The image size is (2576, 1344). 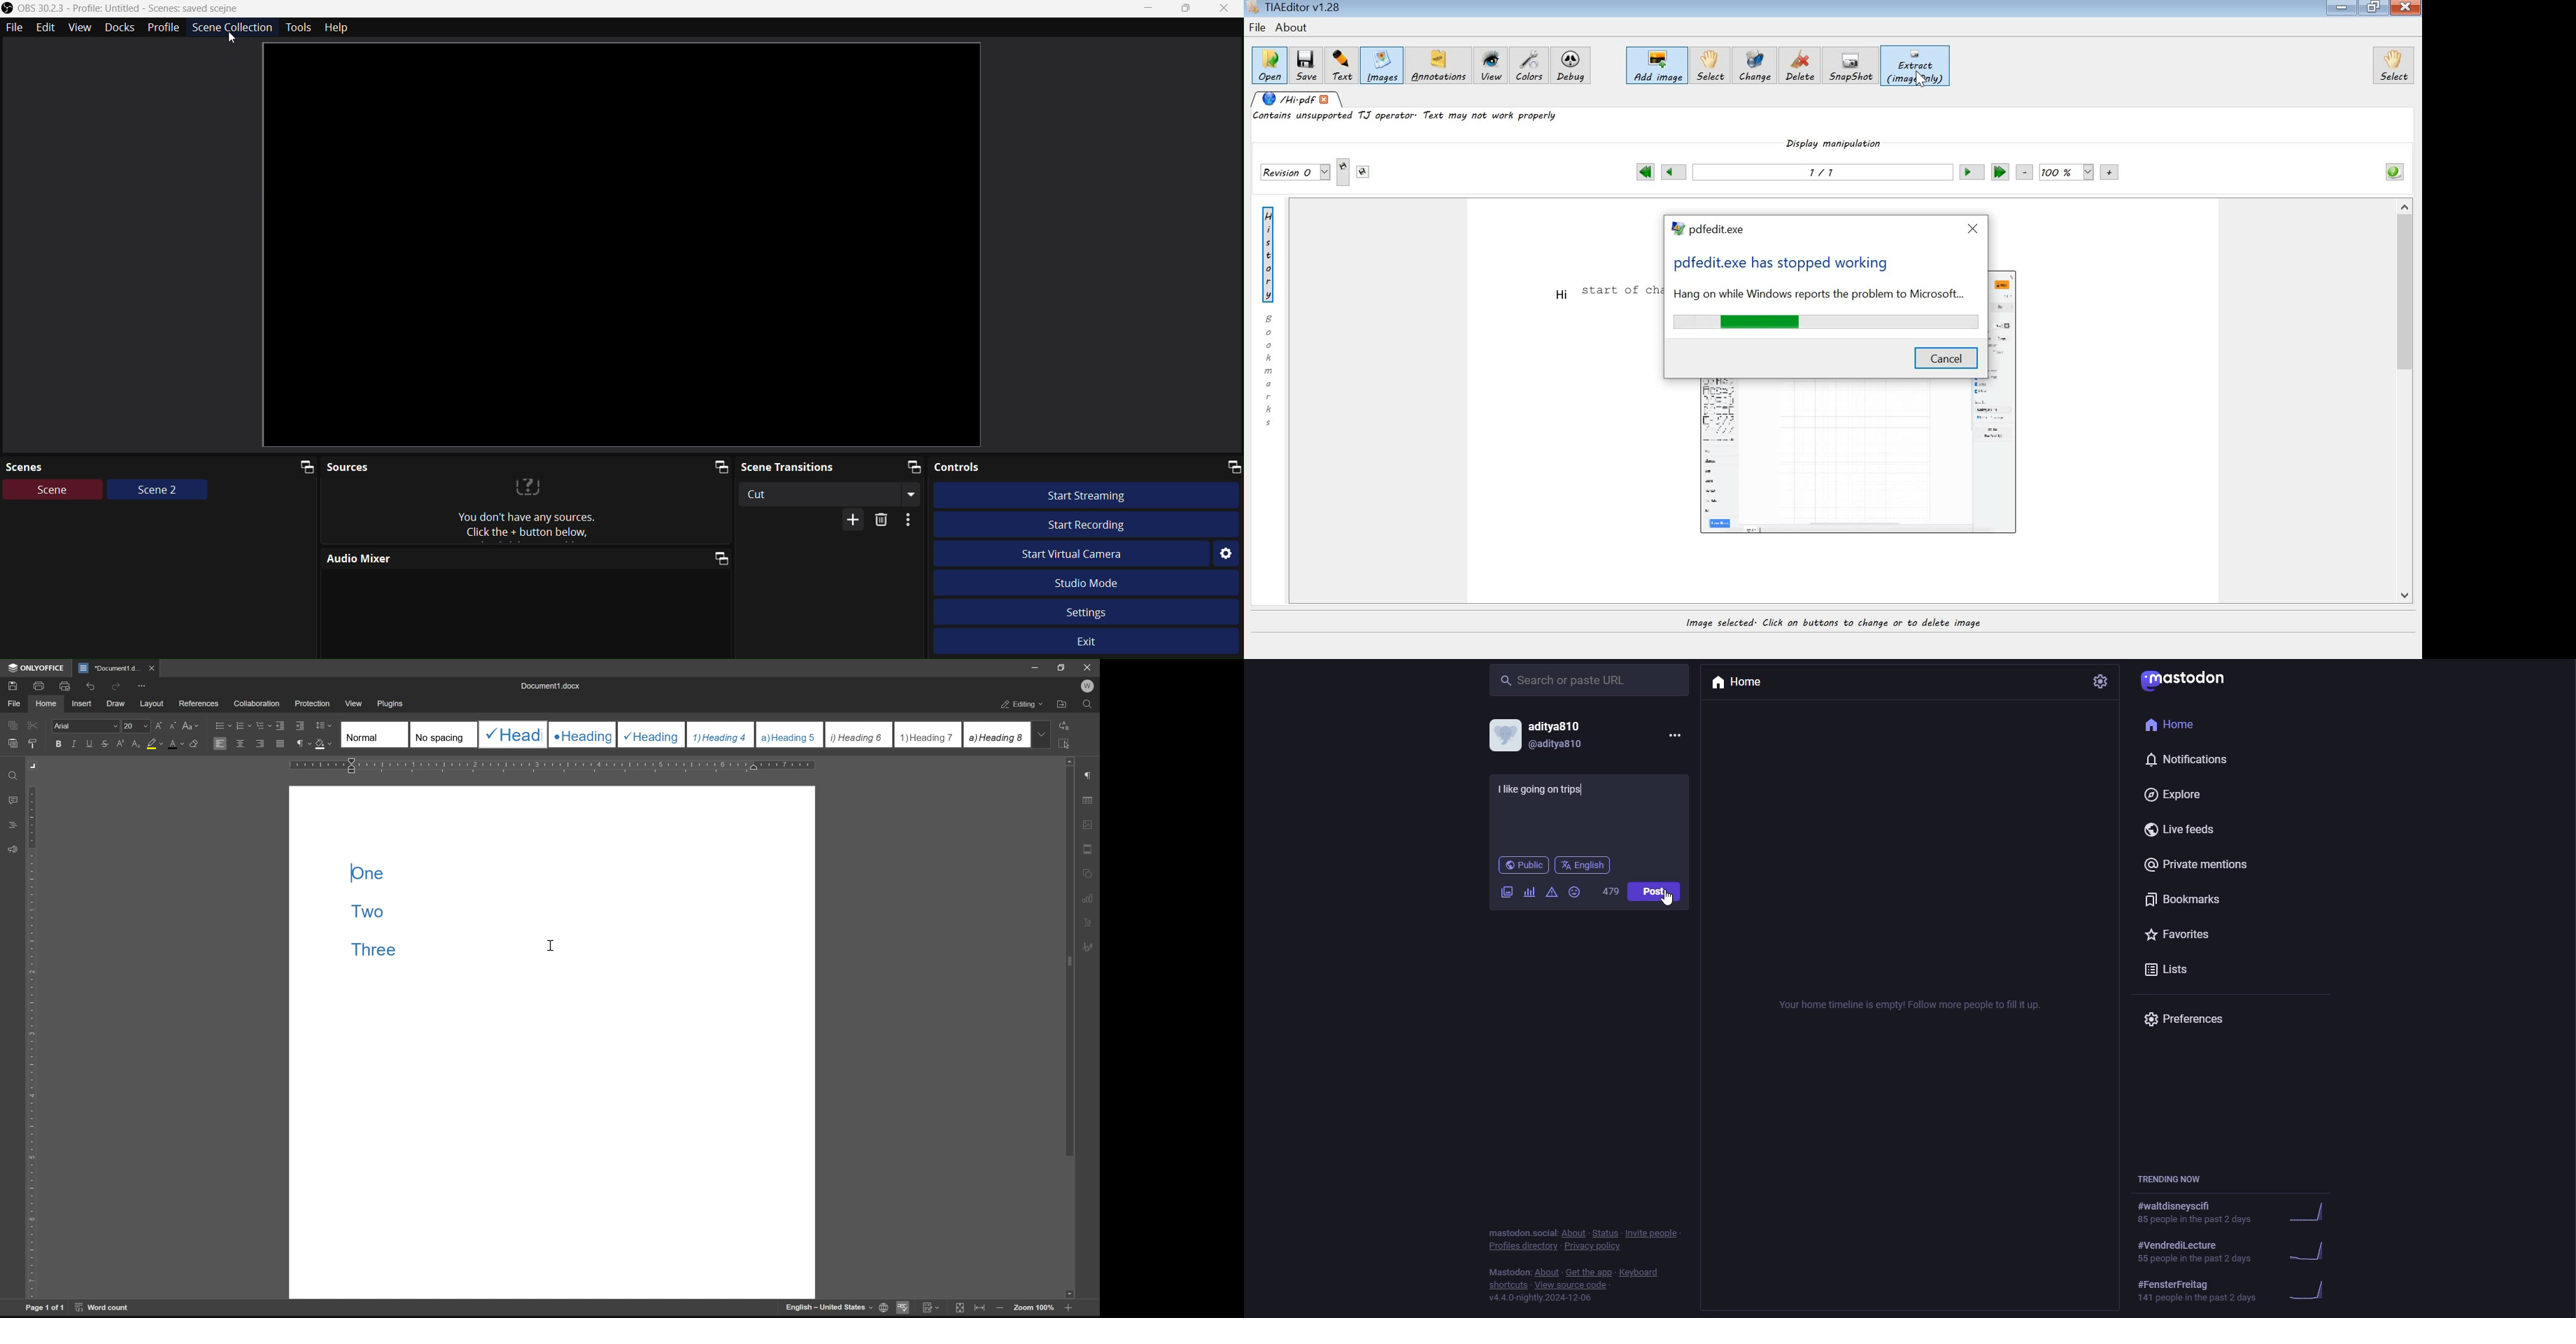 What do you see at coordinates (834, 494) in the screenshot?
I see `Cut` at bounding box center [834, 494].